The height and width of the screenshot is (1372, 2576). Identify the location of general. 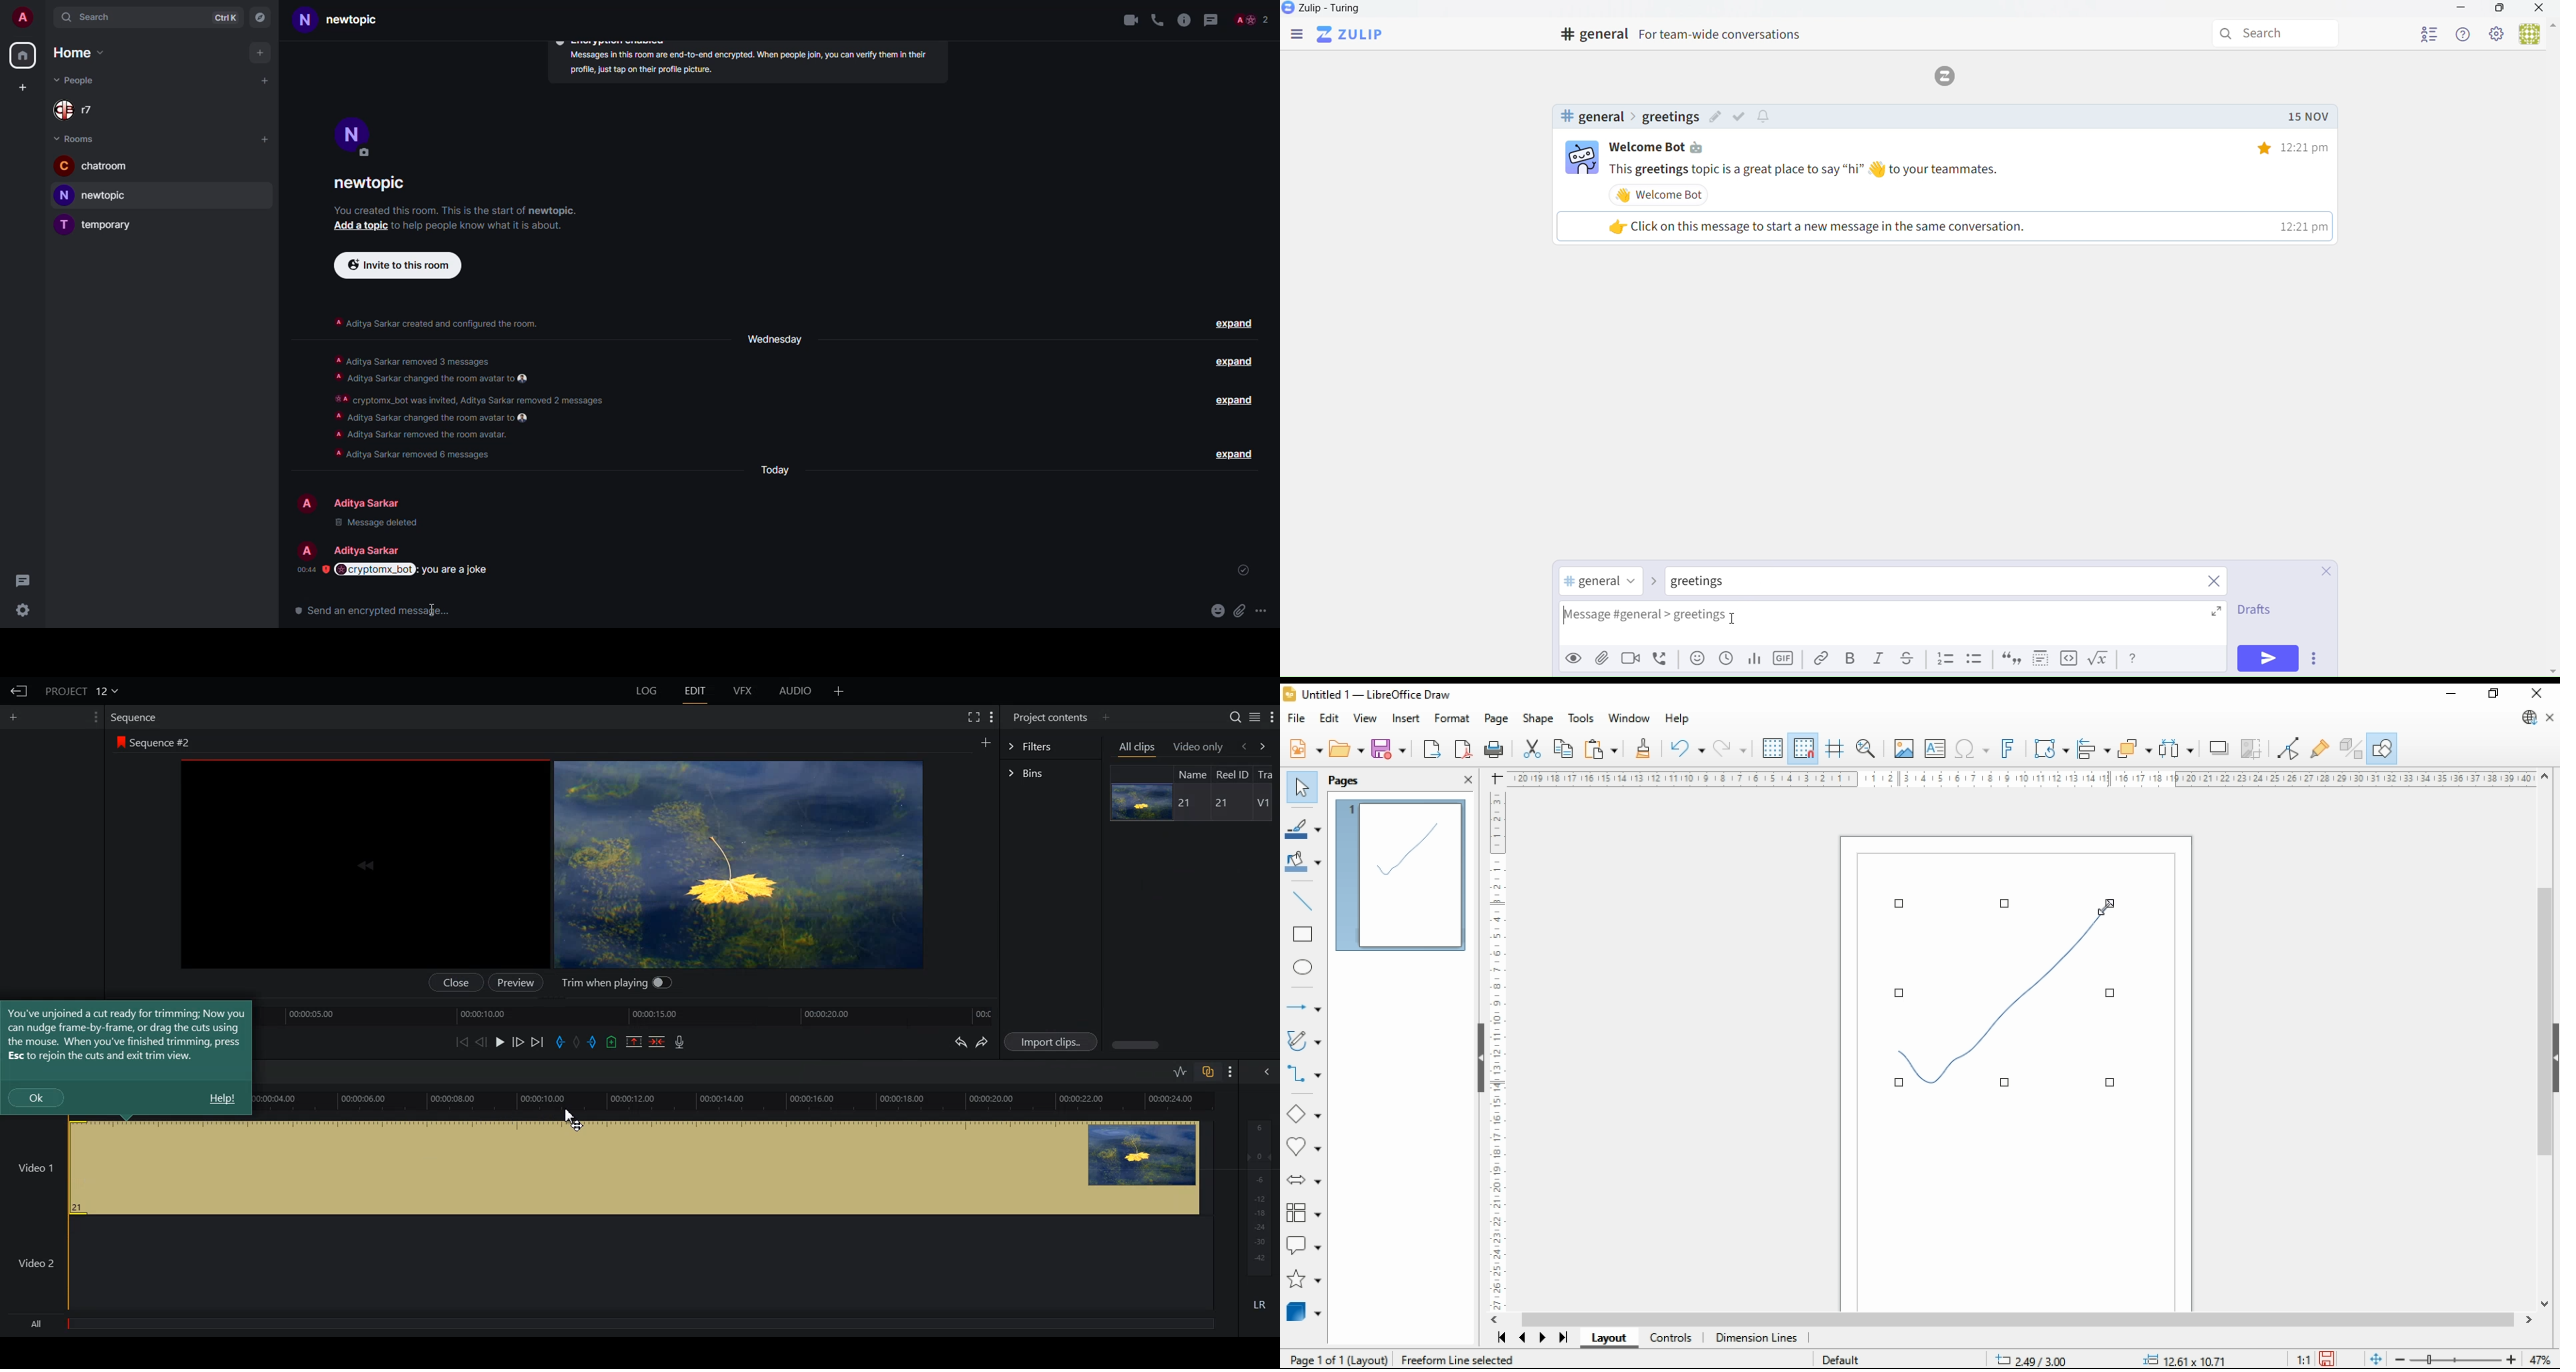
(1591, 117).